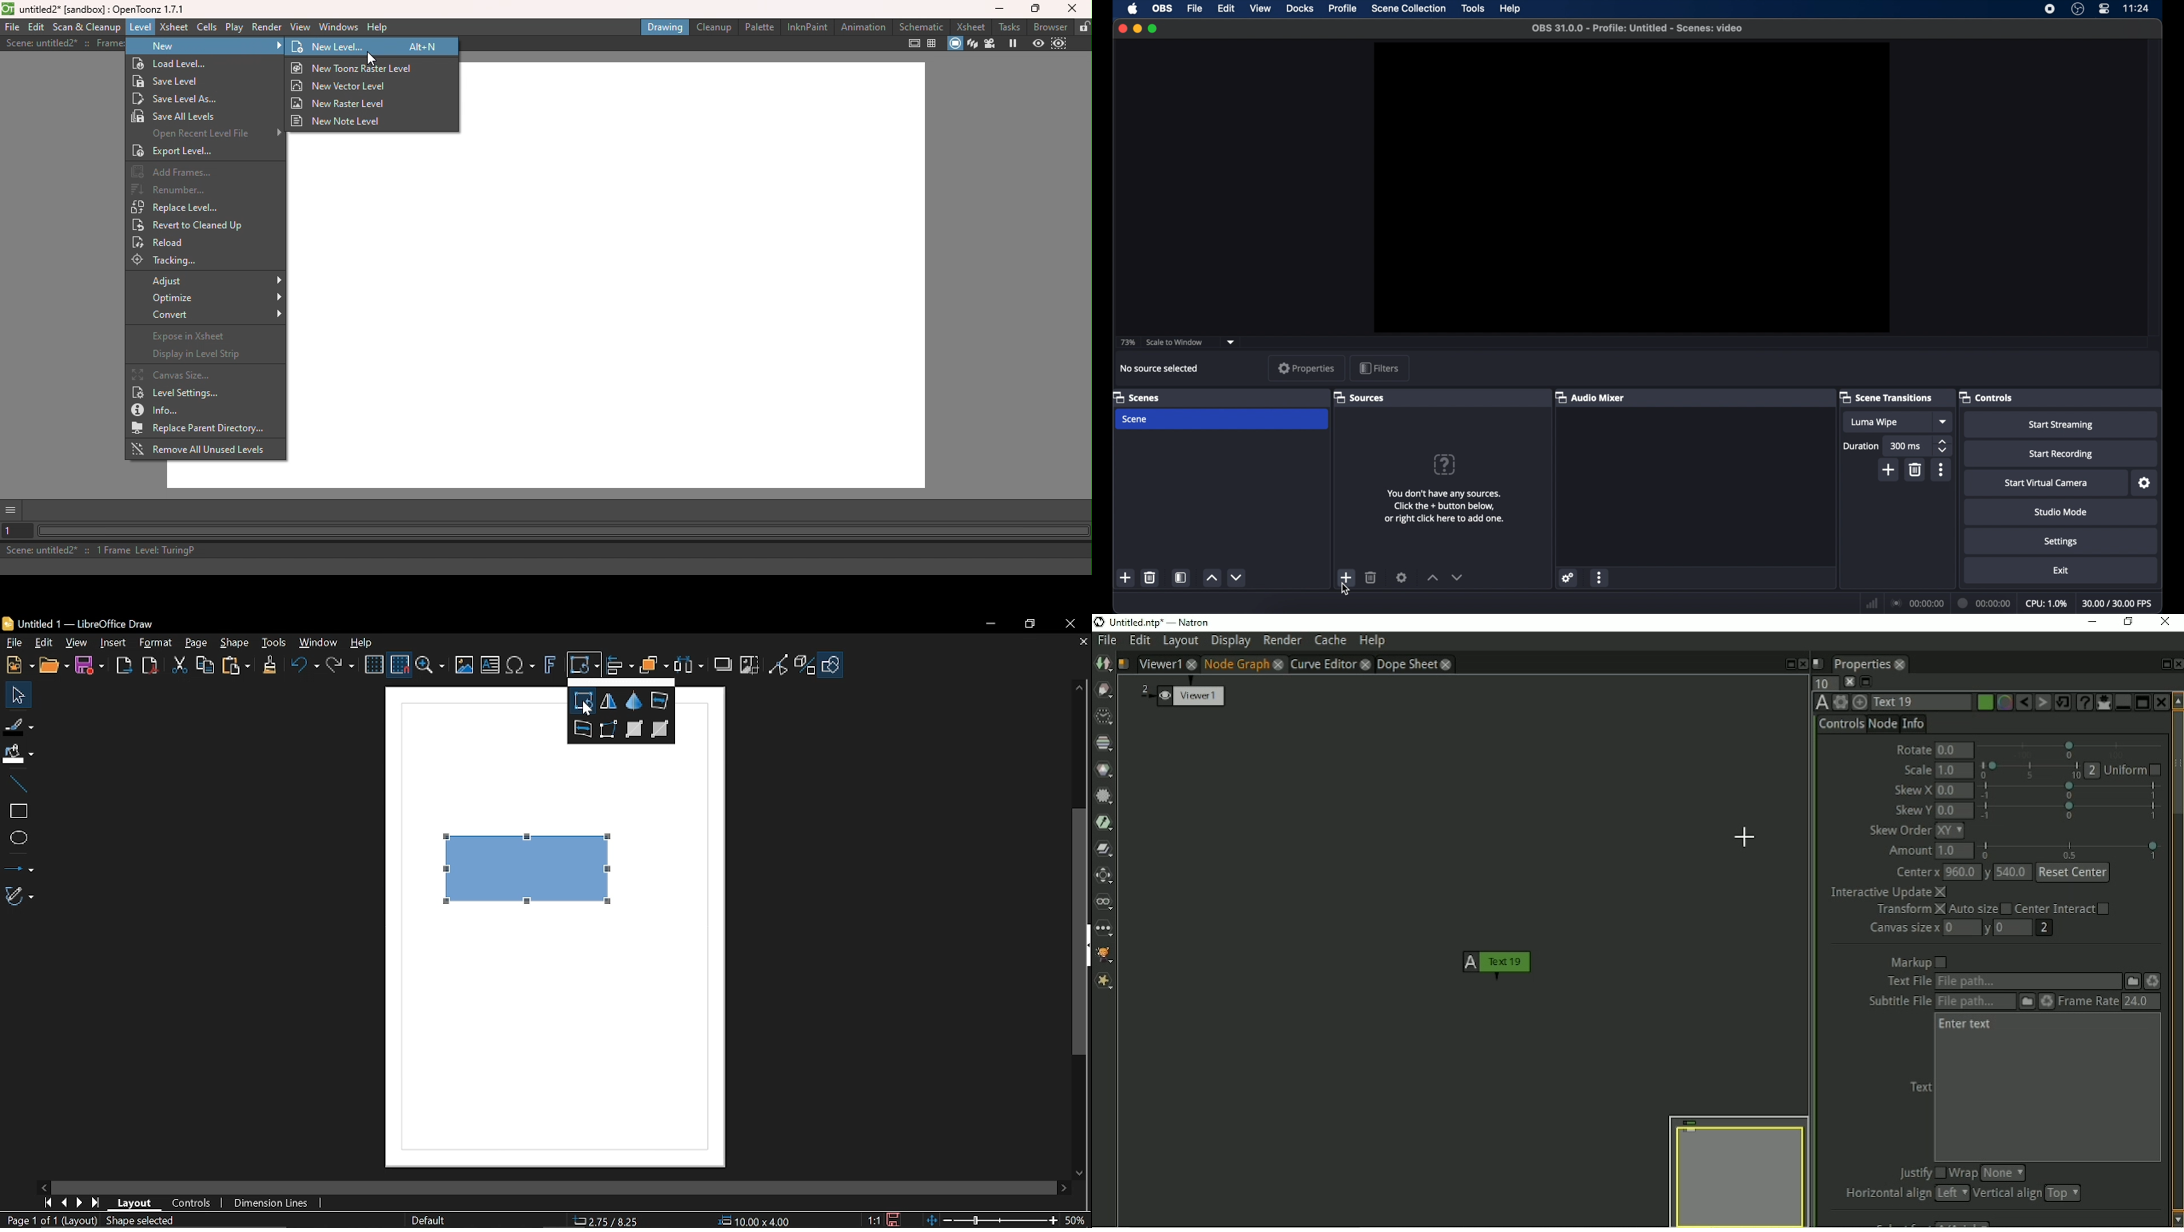 This screenshot has width=2184, height=1232. What do you see at coordinates (611, 729) in the screenshot?
I see `Distort` at bounding box center [611, 729].